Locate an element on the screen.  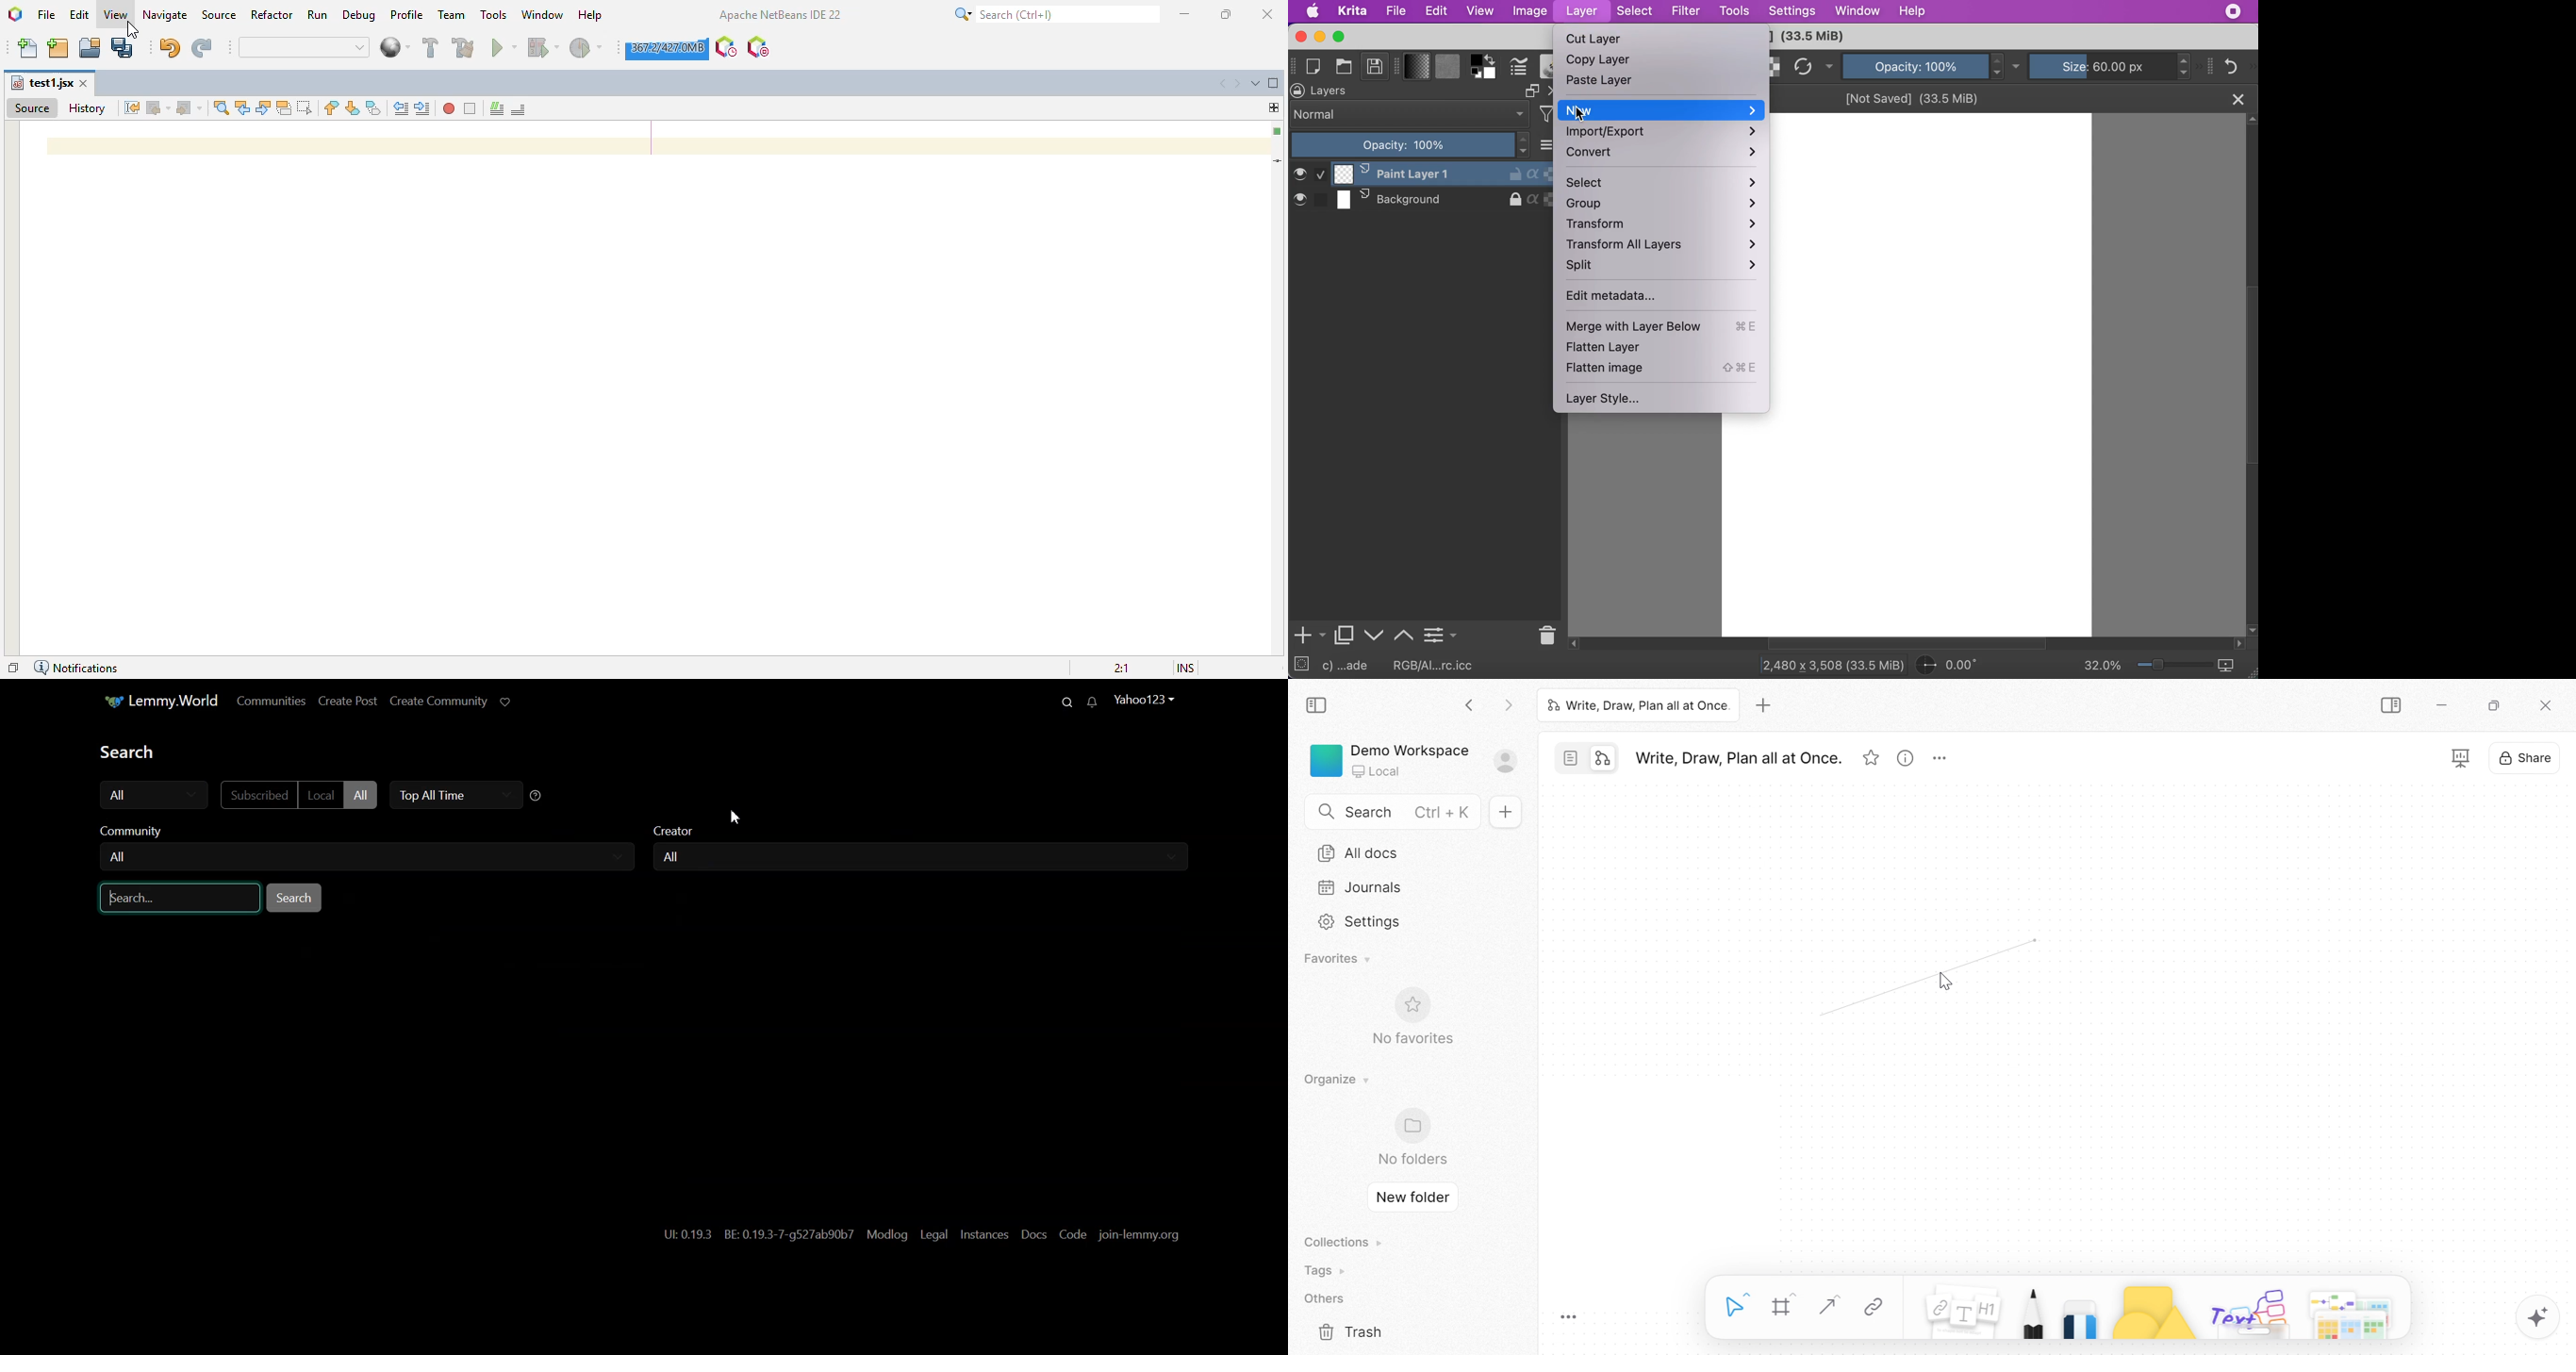
float docker is located at coordinates (1532, 91).